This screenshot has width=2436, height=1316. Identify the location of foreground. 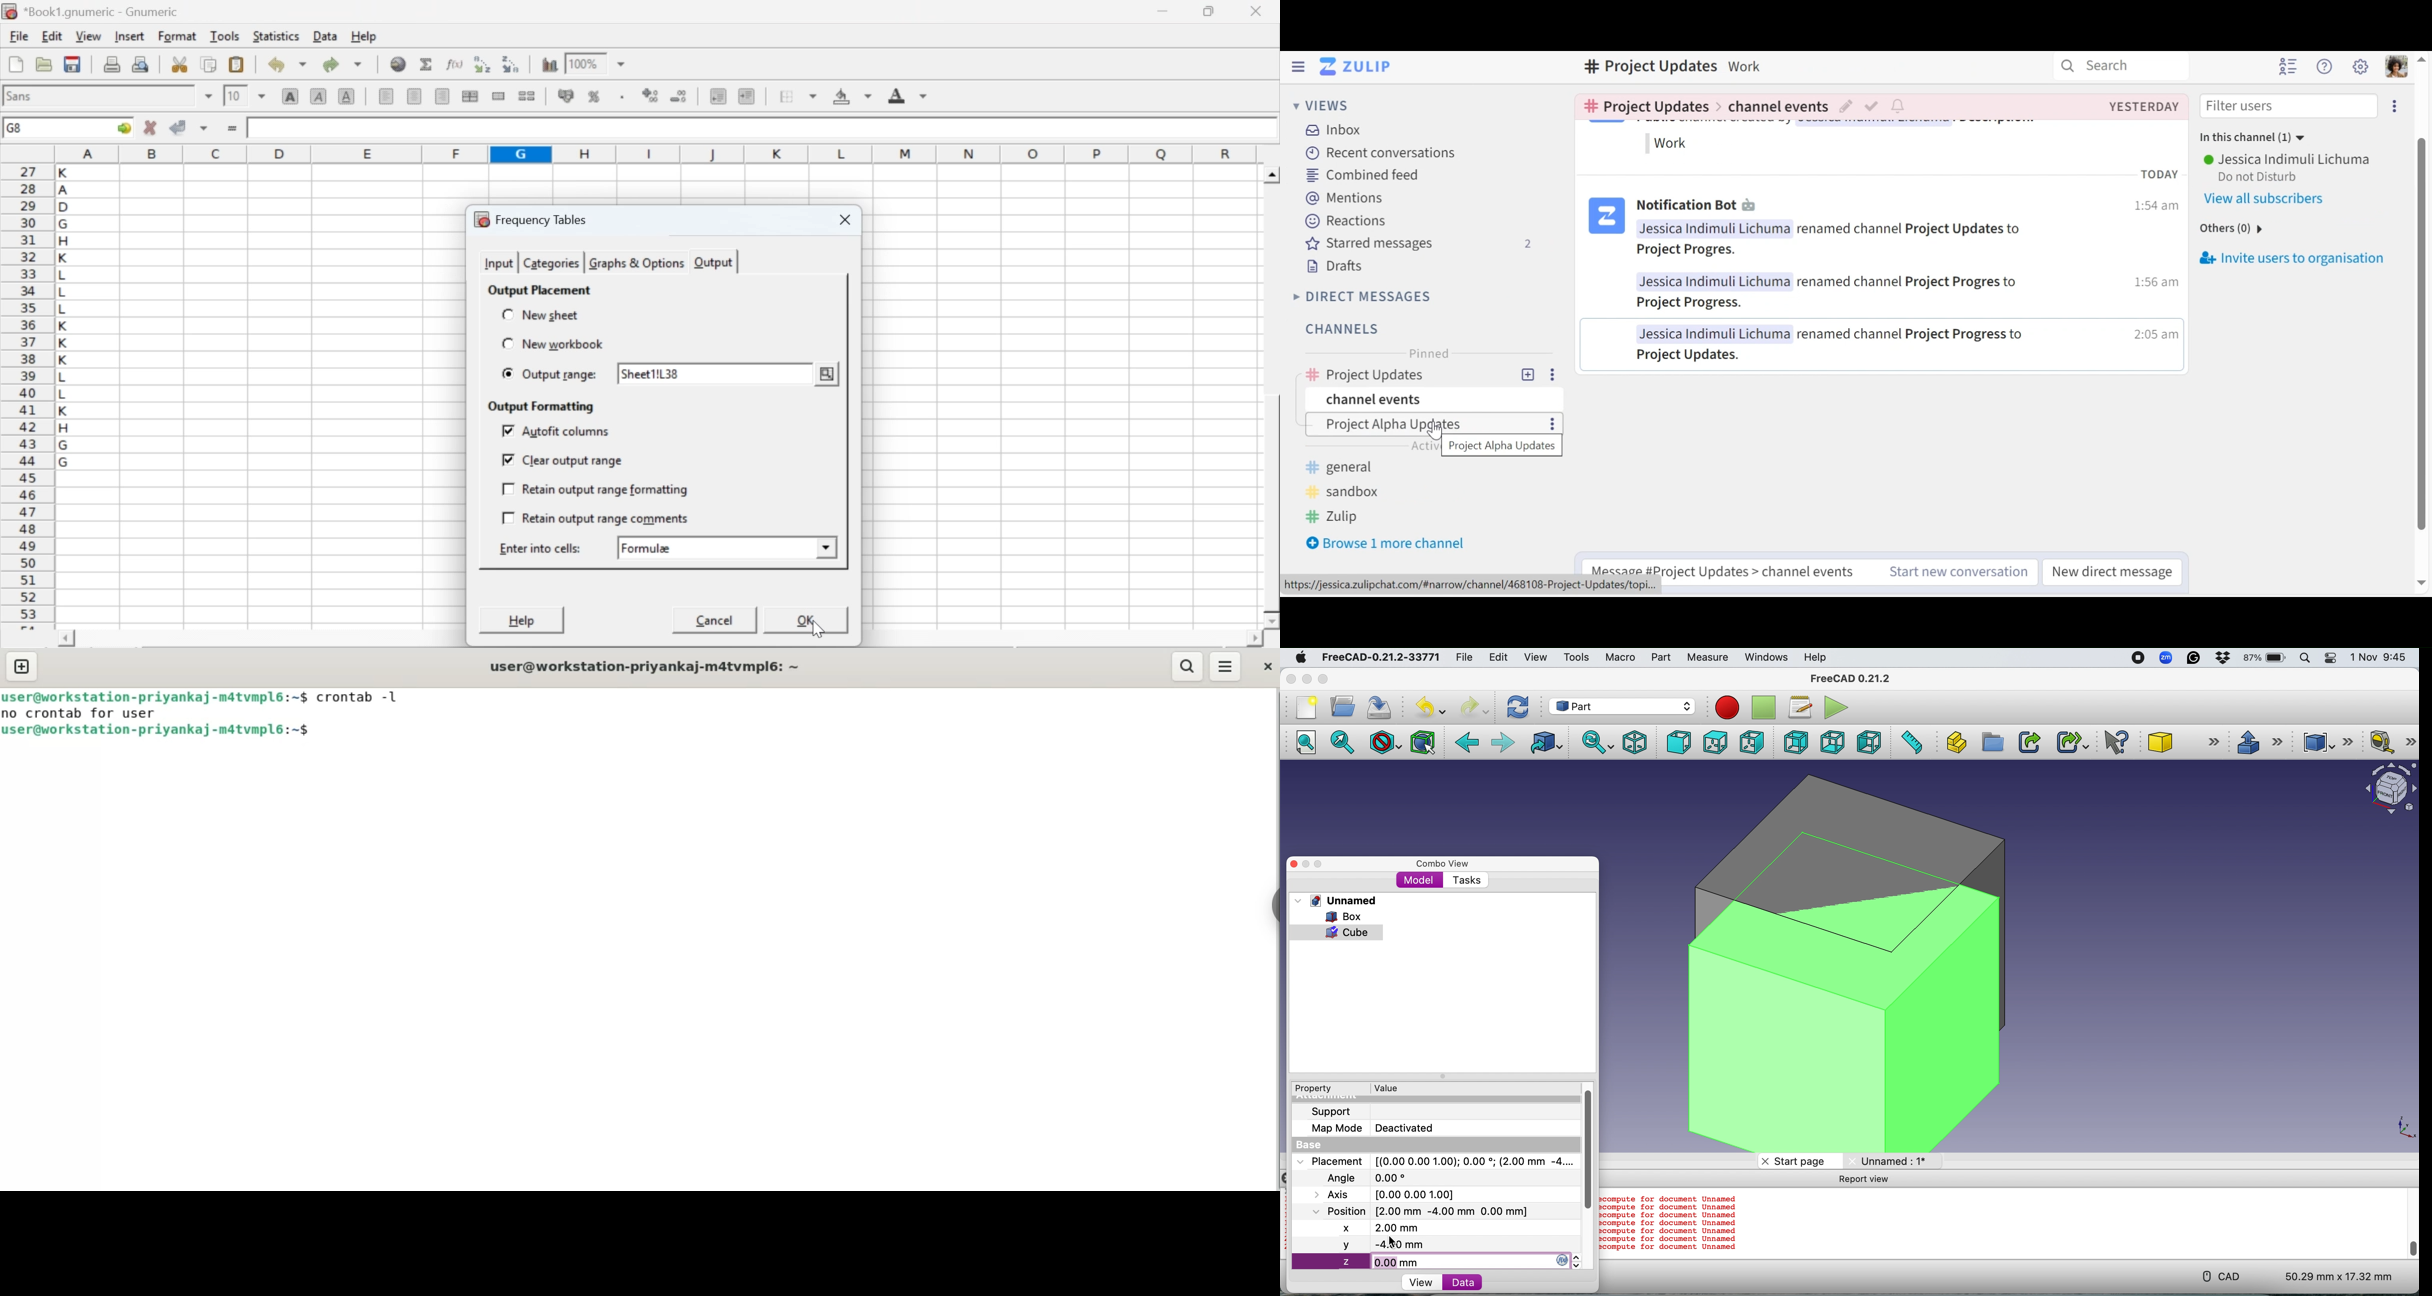
(908, 95).